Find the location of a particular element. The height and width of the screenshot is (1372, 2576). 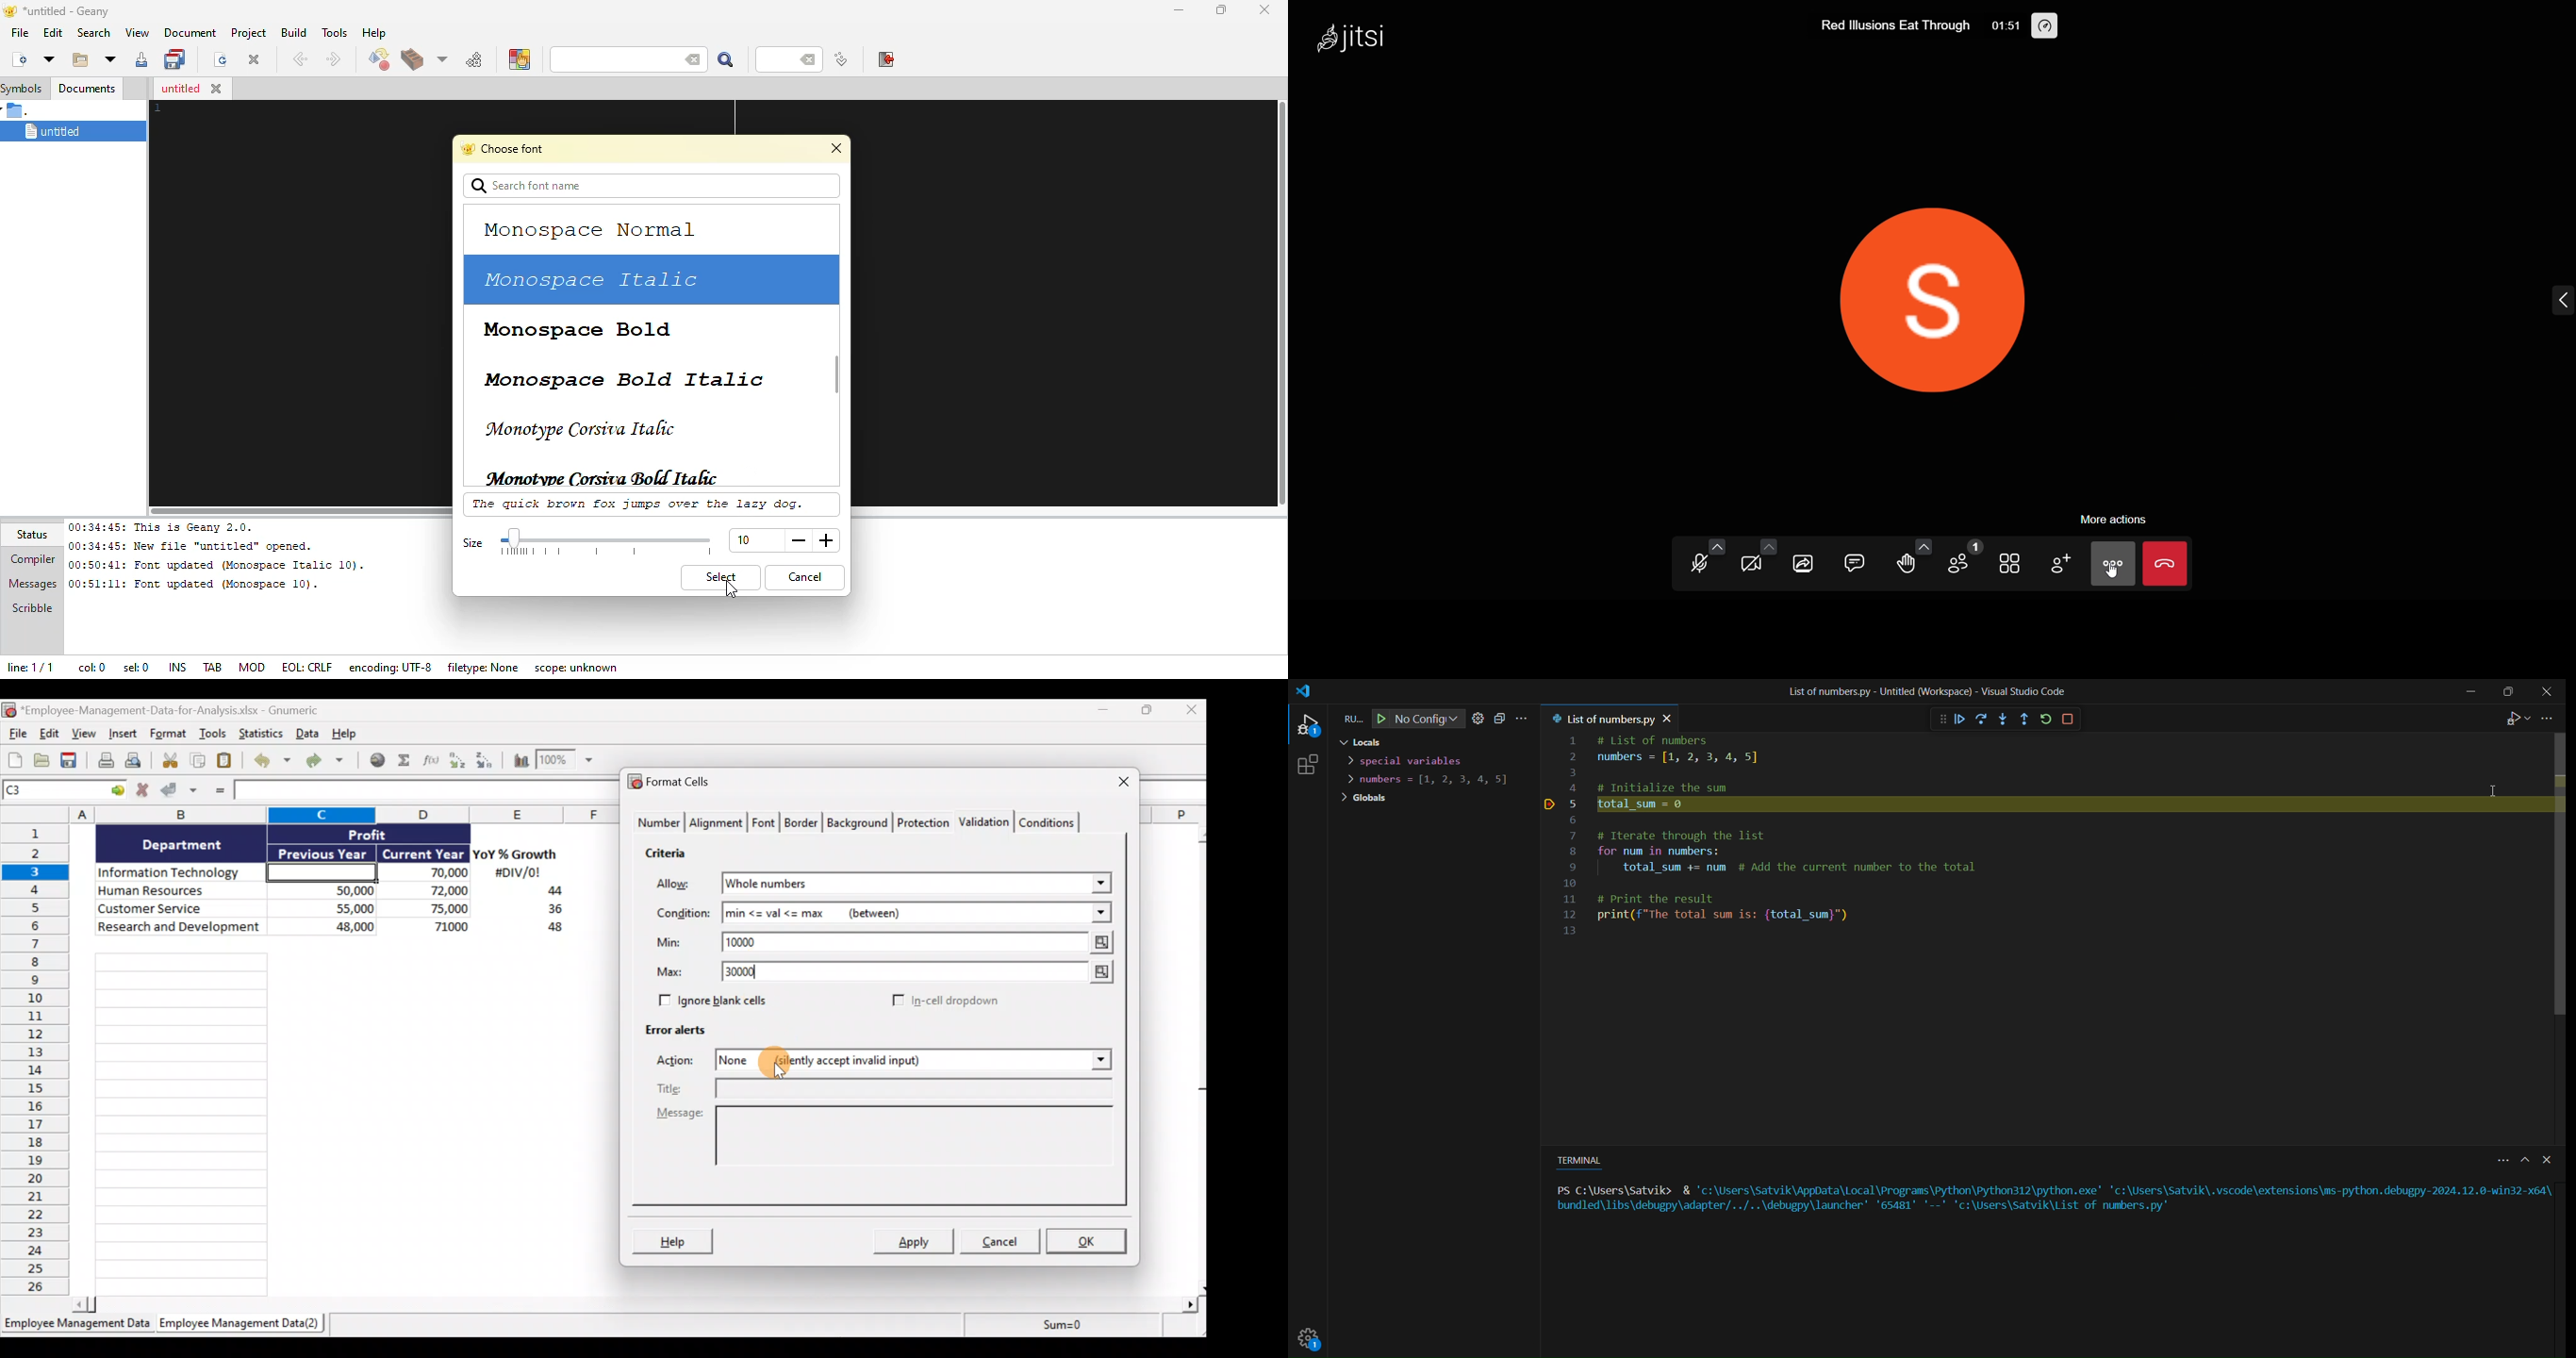

Previous Year is located at coordinates (323, 851).